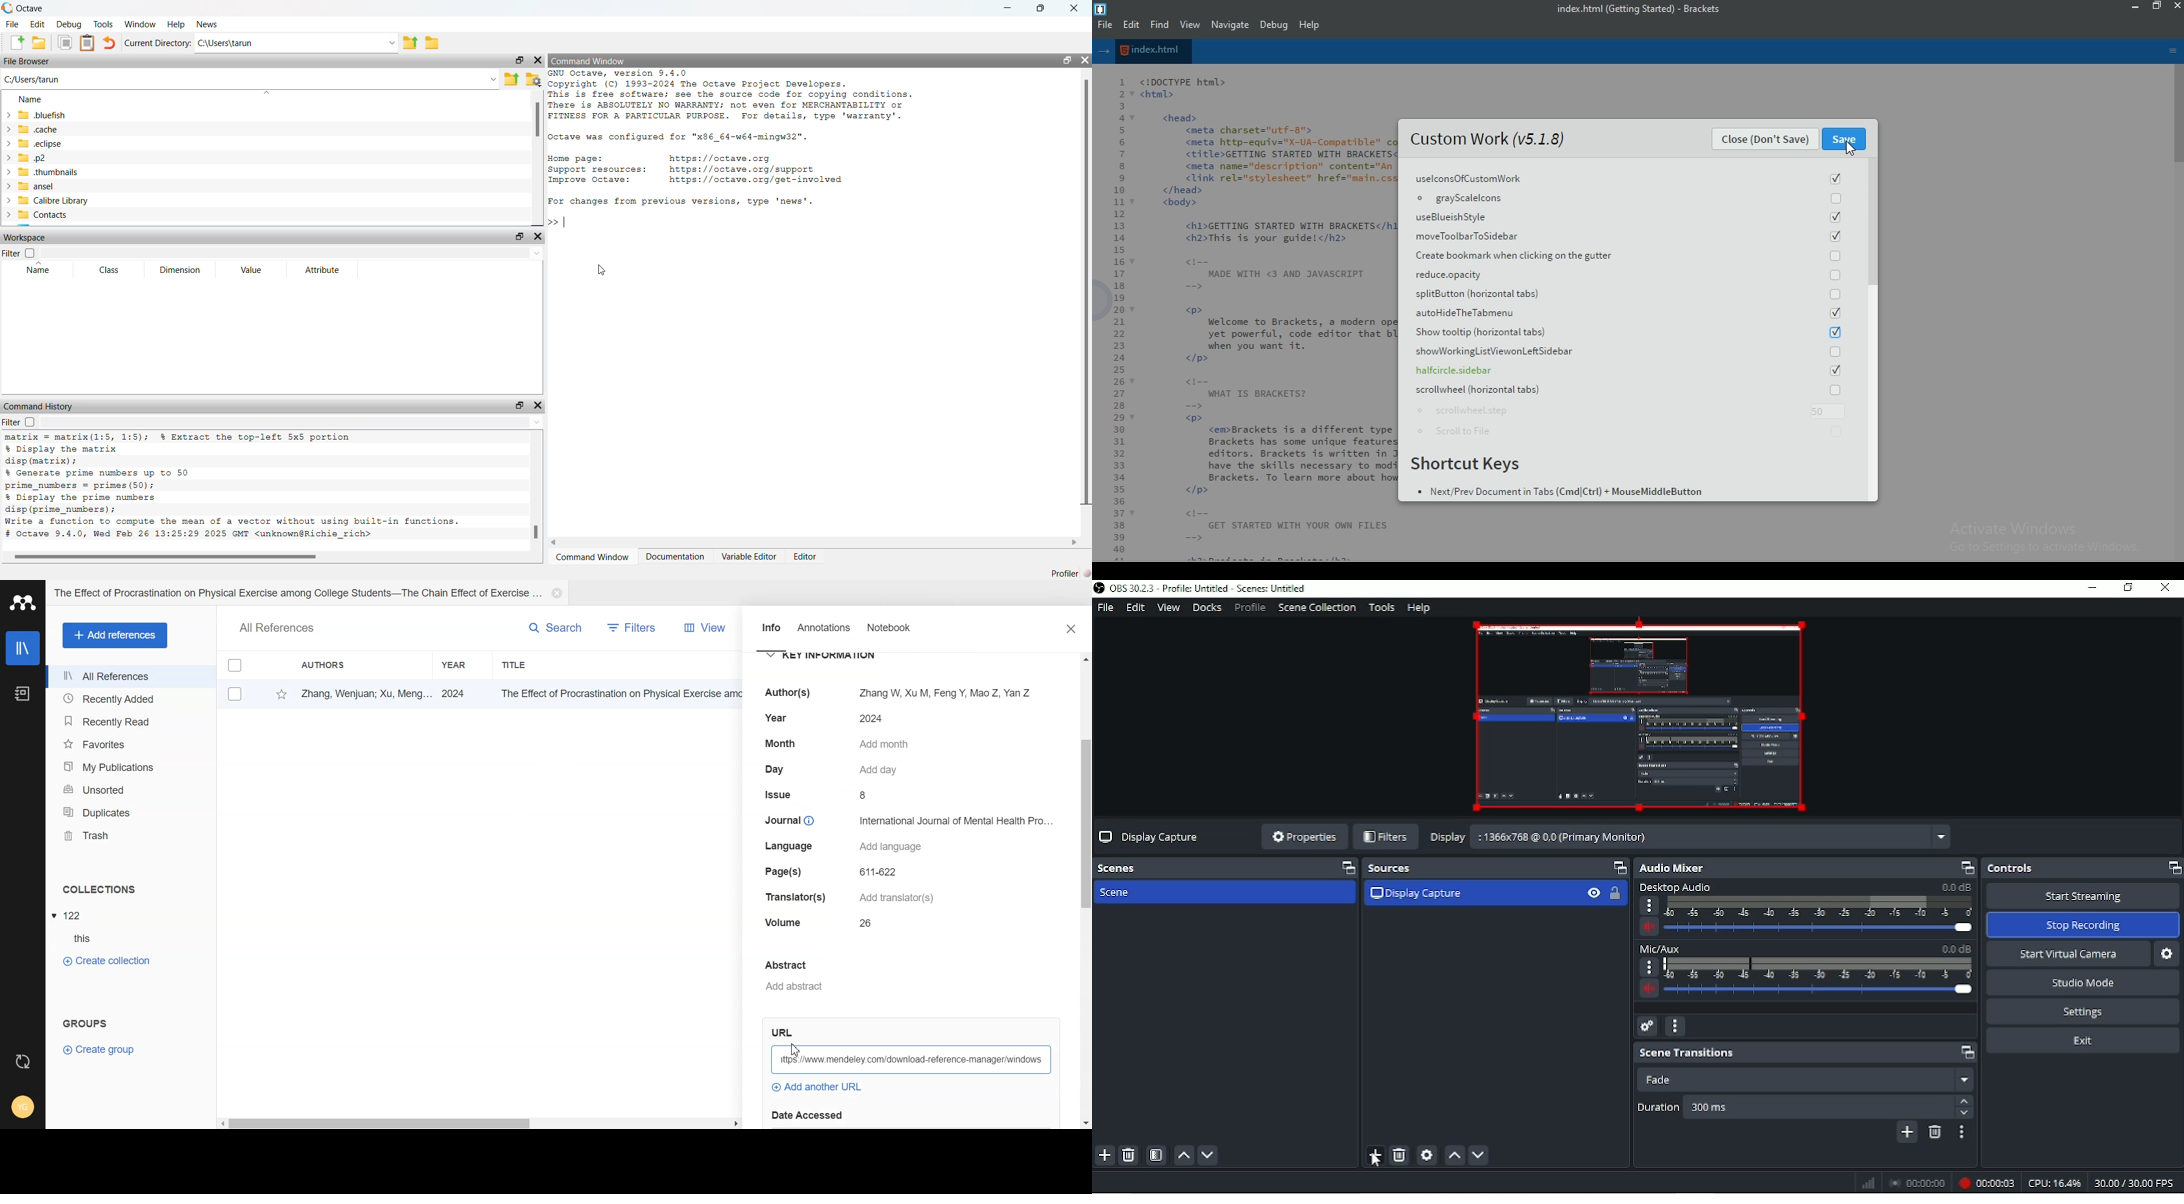 Image resolution: width=2184 pixels, height=1204 pixels. Describe the element at coordinates (1182, 1157) in the screenshot. I see `Move scene up` at that location.